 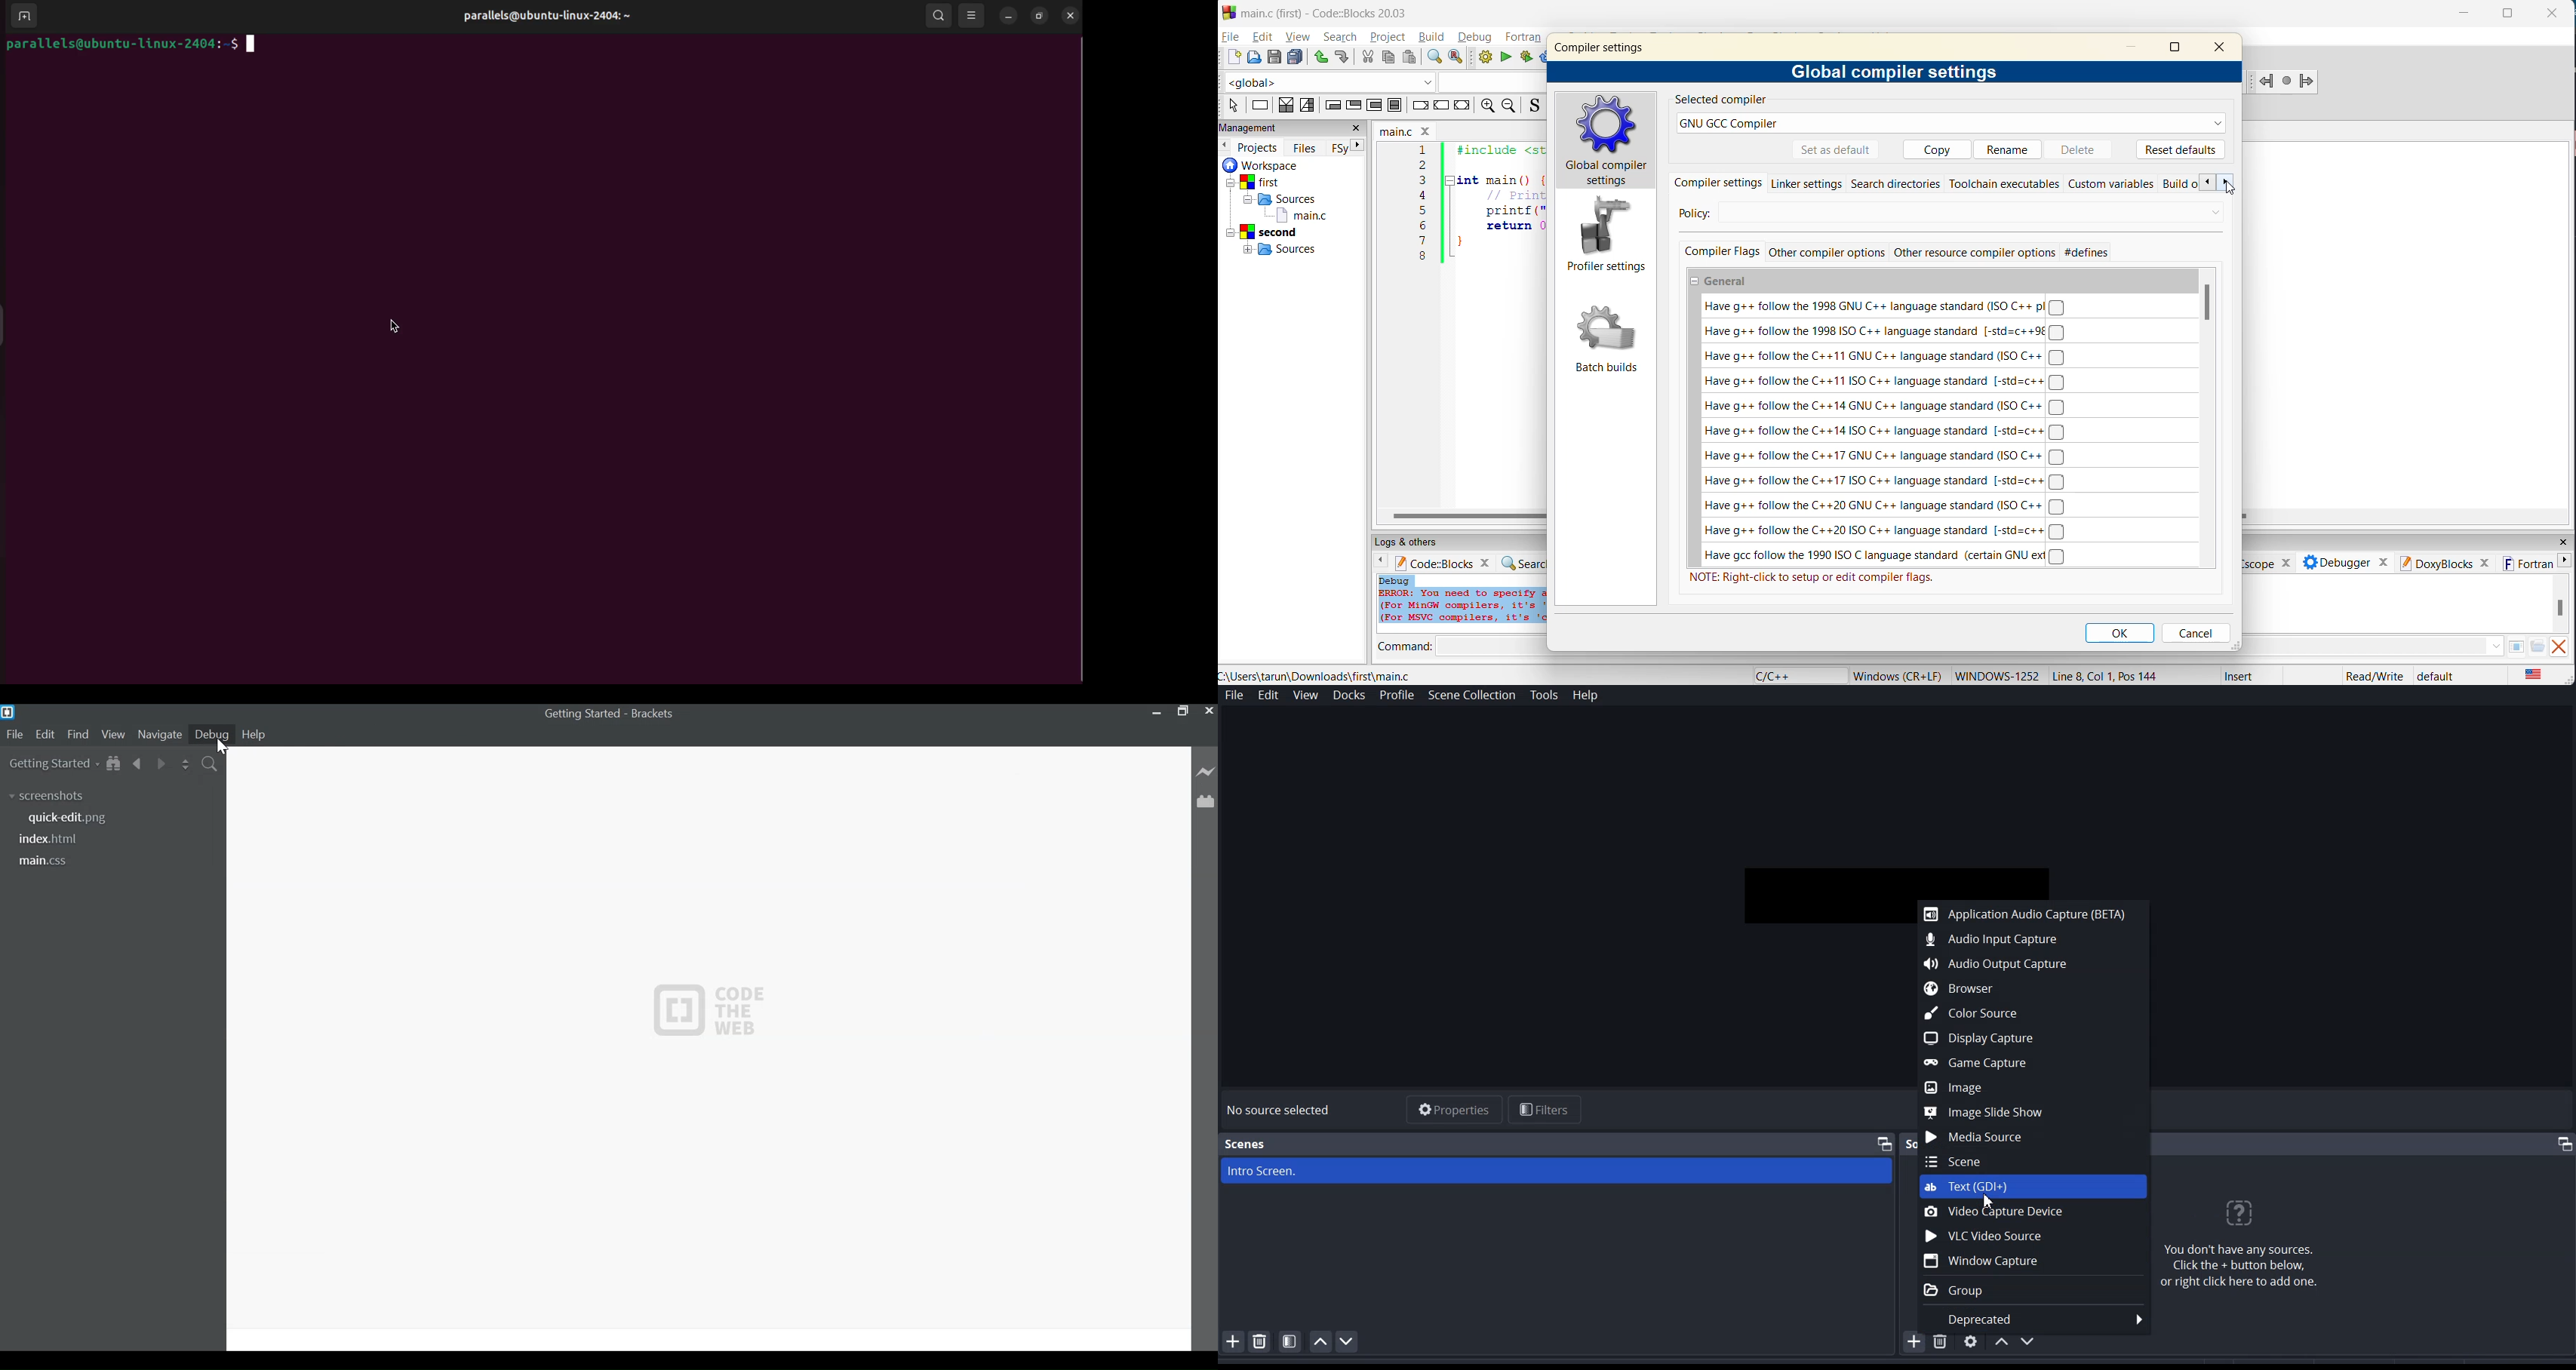 I want to click on Image Slide Show, so click(x=2028, y=1112).